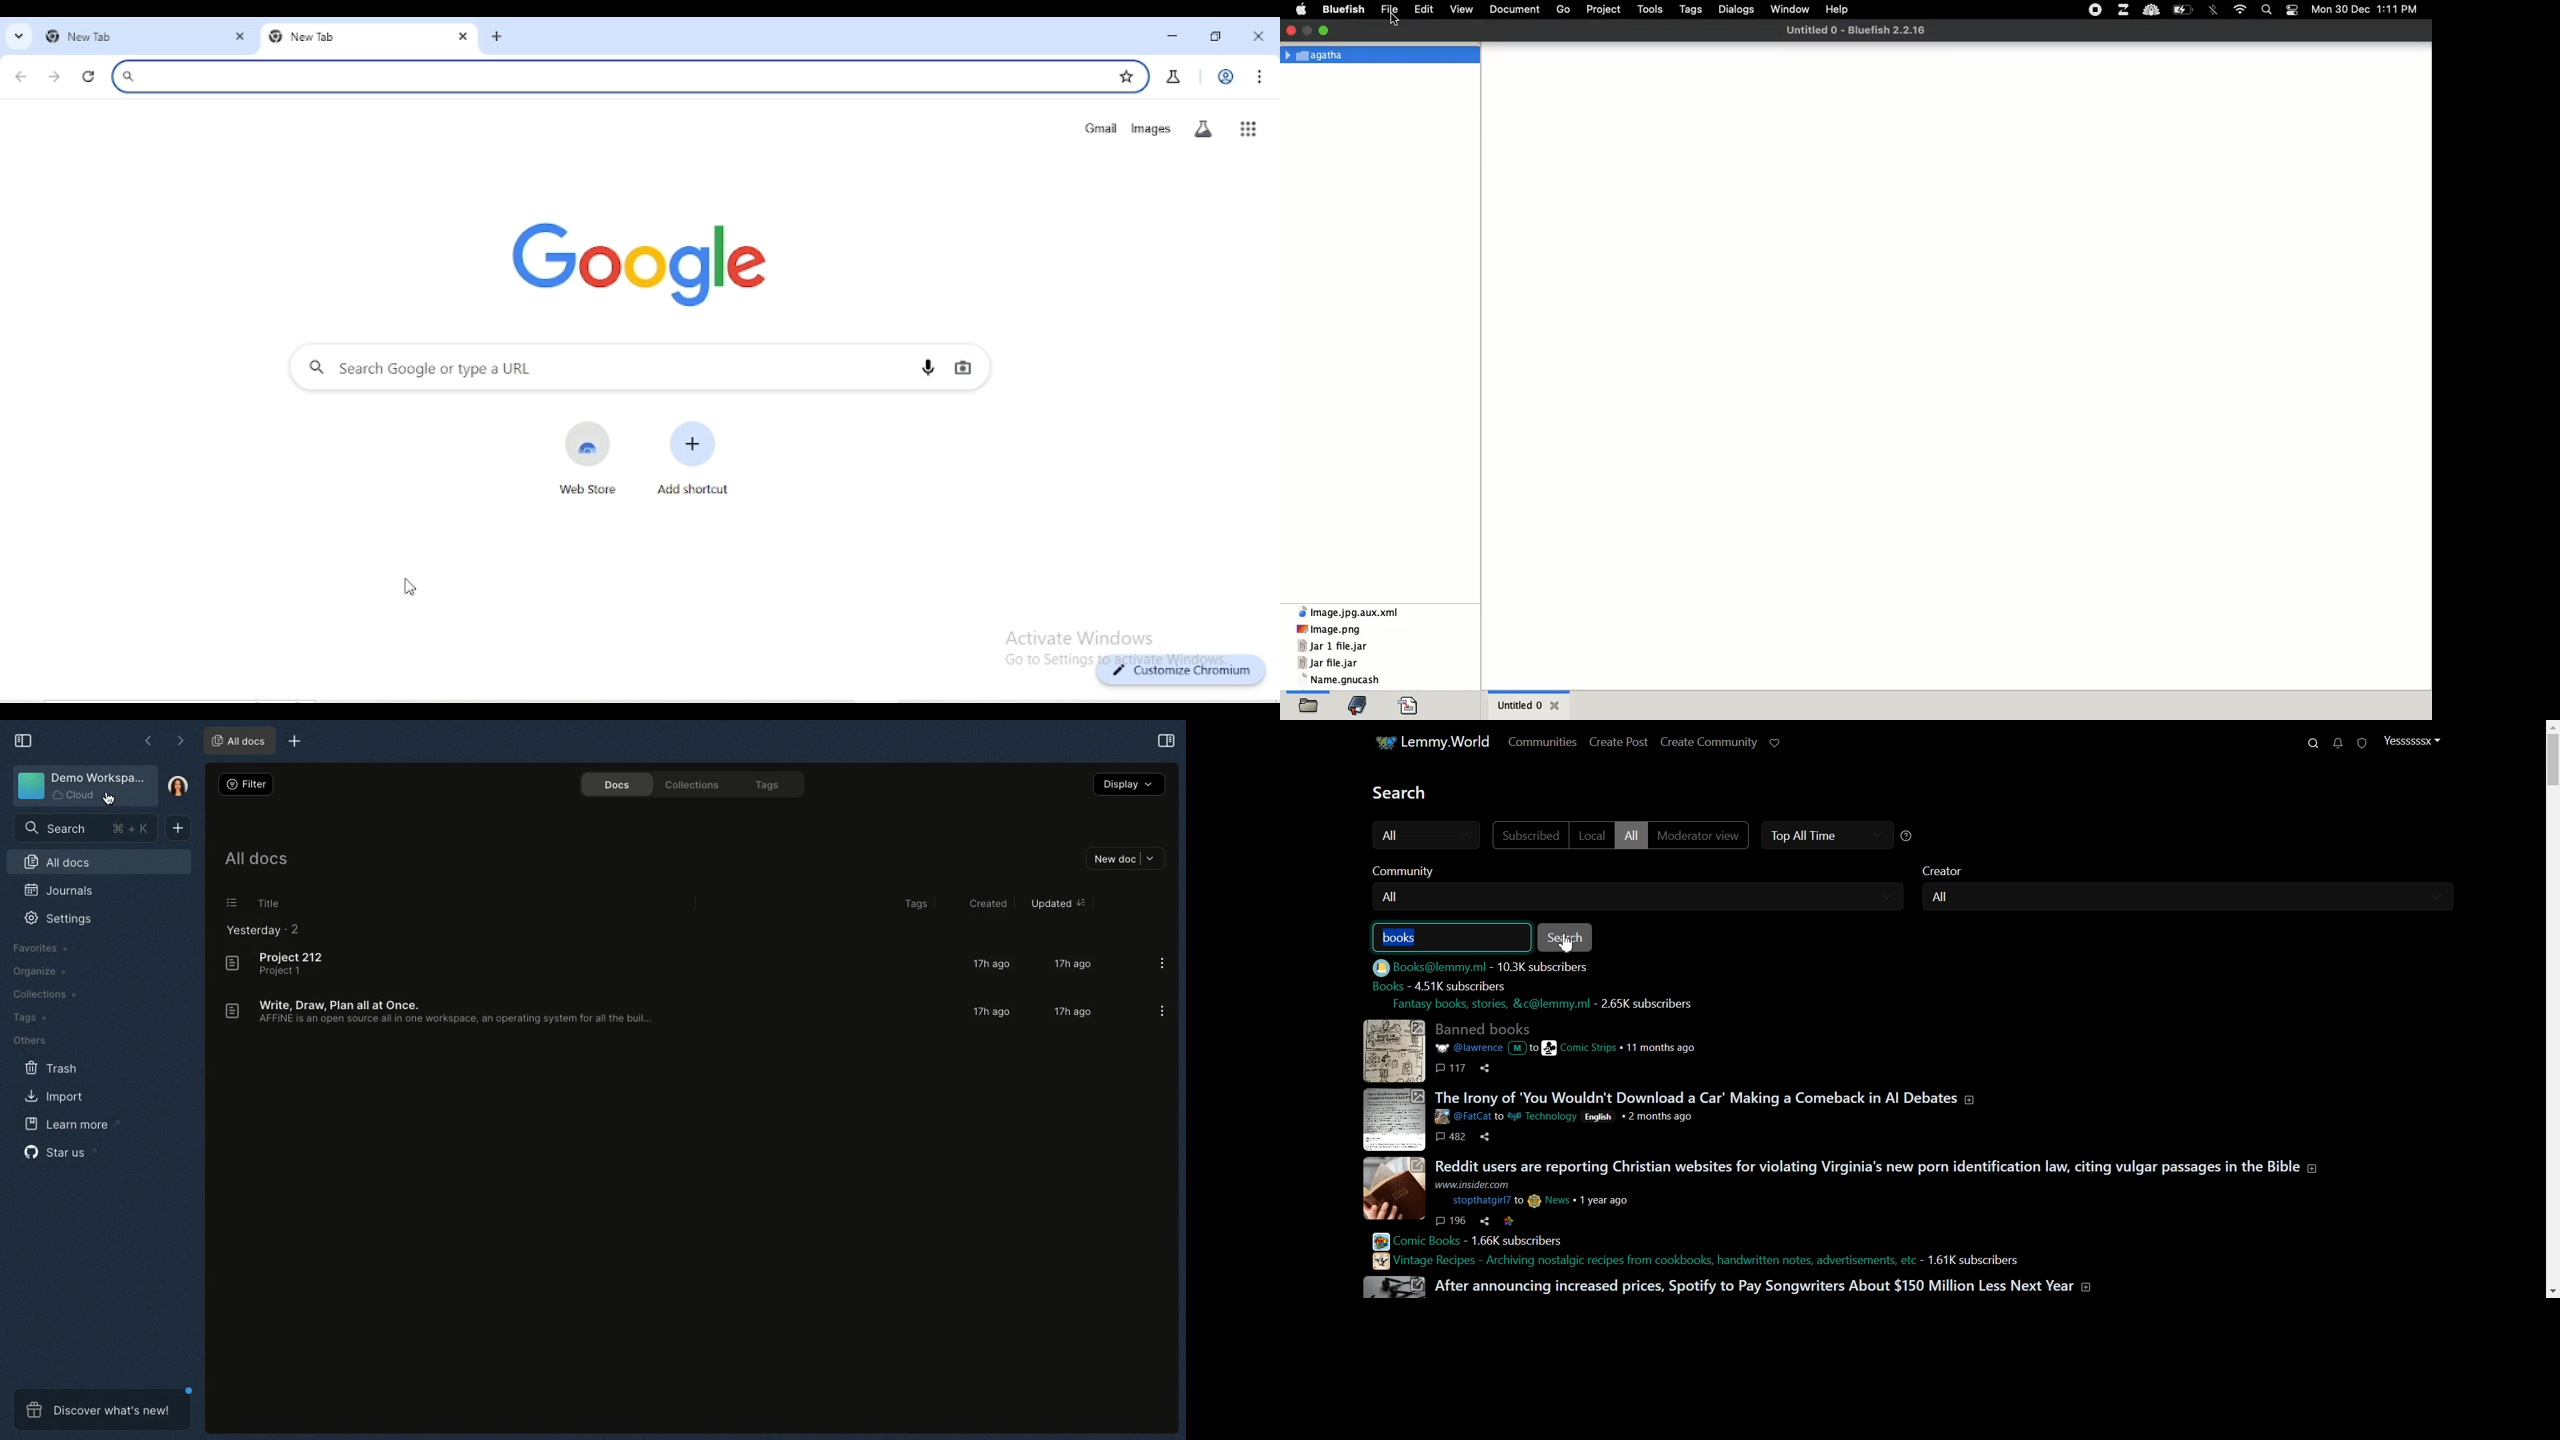 The image size is (2576, 1456). Describe the element at coordinates (2197, 897) in the screenshot. I see `Creator` at that location.